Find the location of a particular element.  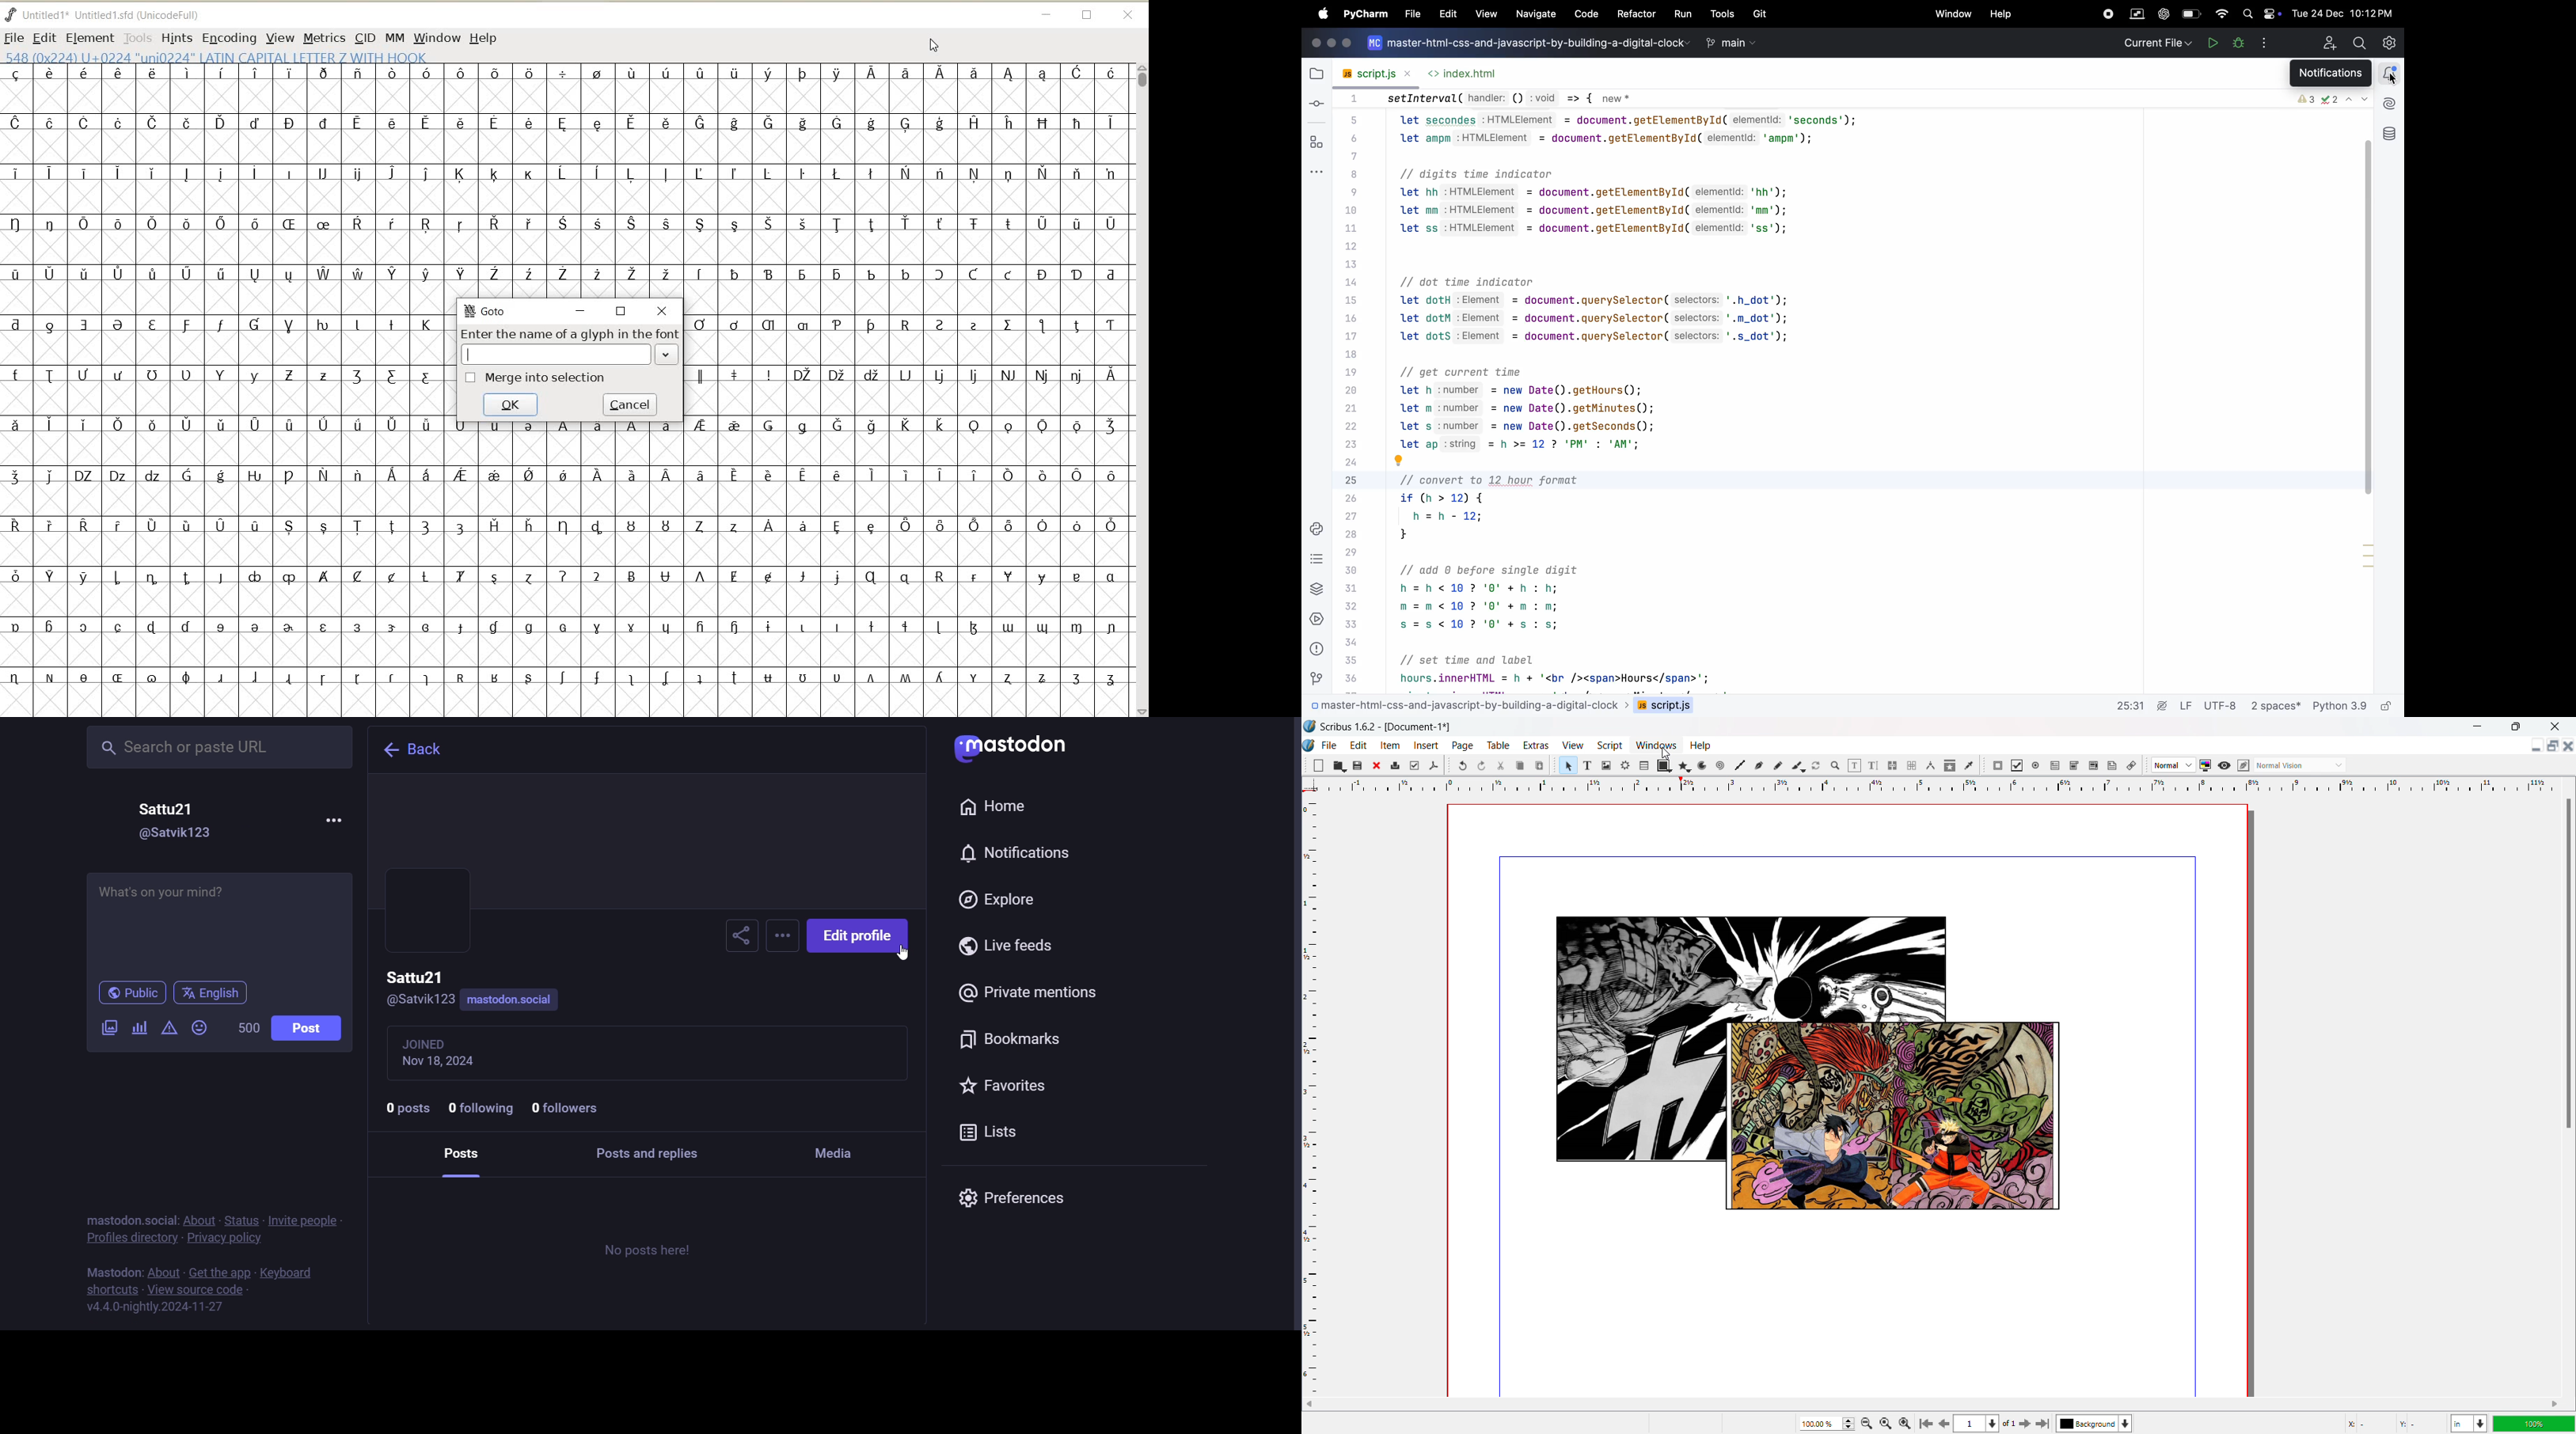

Sattu21 is located at coordinates (167, 811).